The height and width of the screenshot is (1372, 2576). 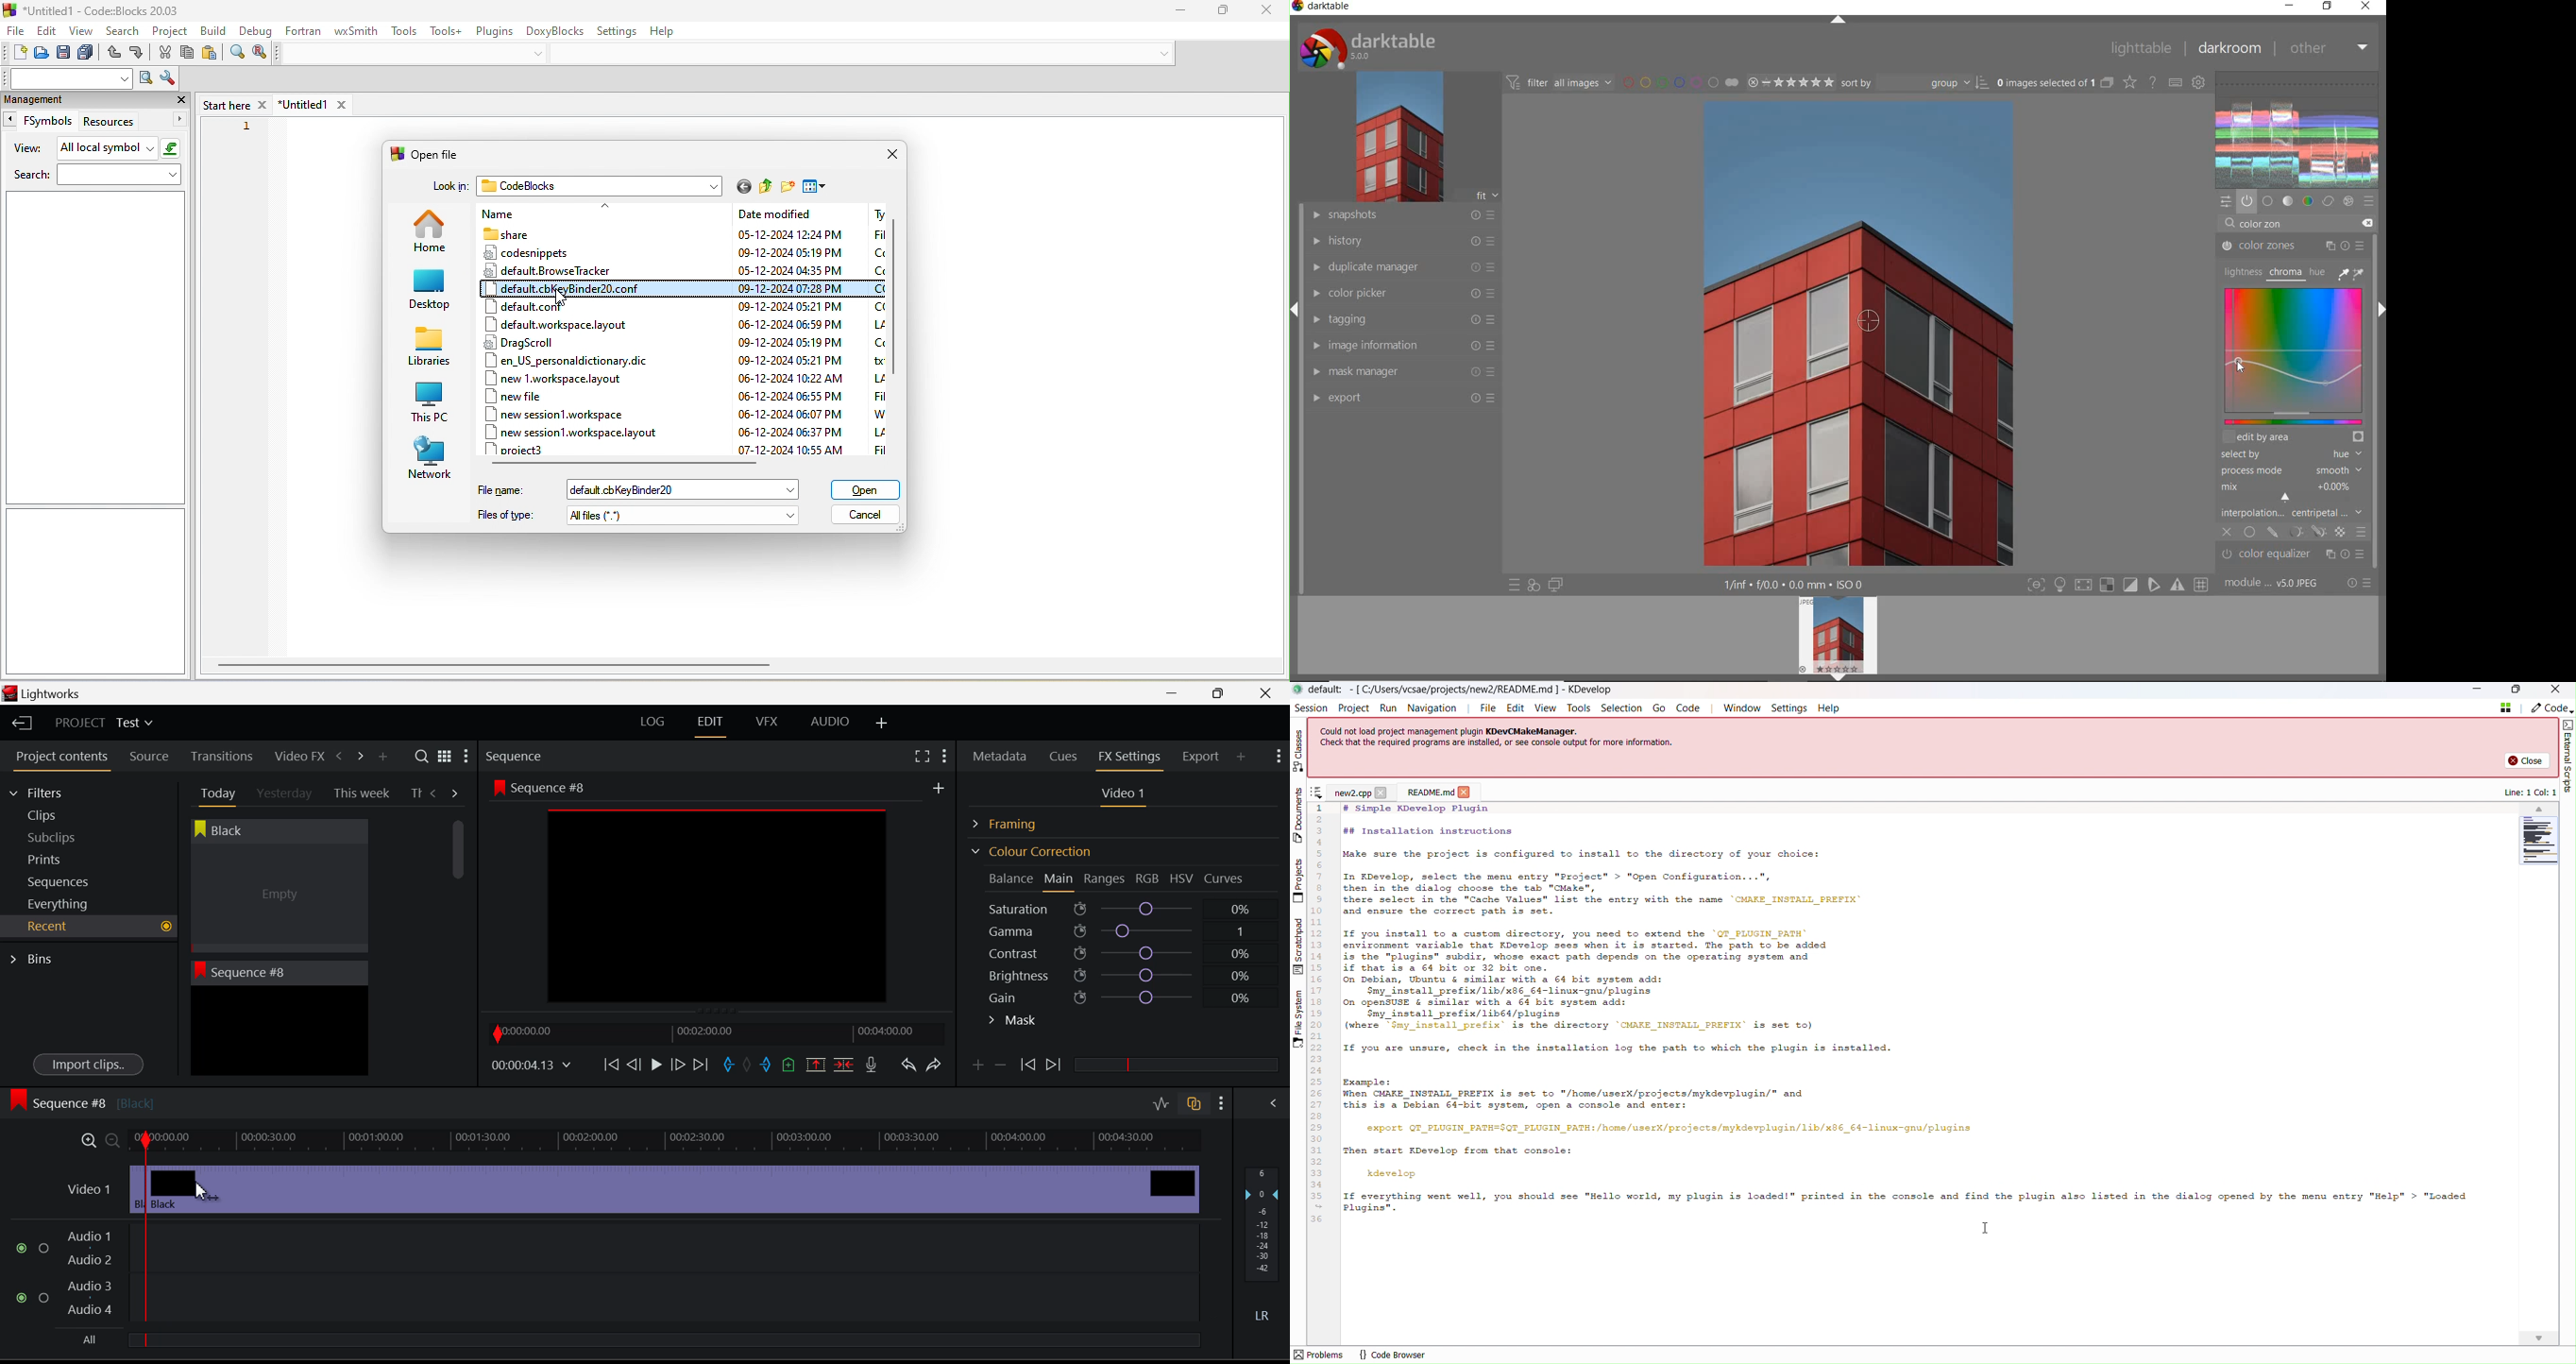 I want to click on Toggle audio track sync, so click(x=1194, y=1103).